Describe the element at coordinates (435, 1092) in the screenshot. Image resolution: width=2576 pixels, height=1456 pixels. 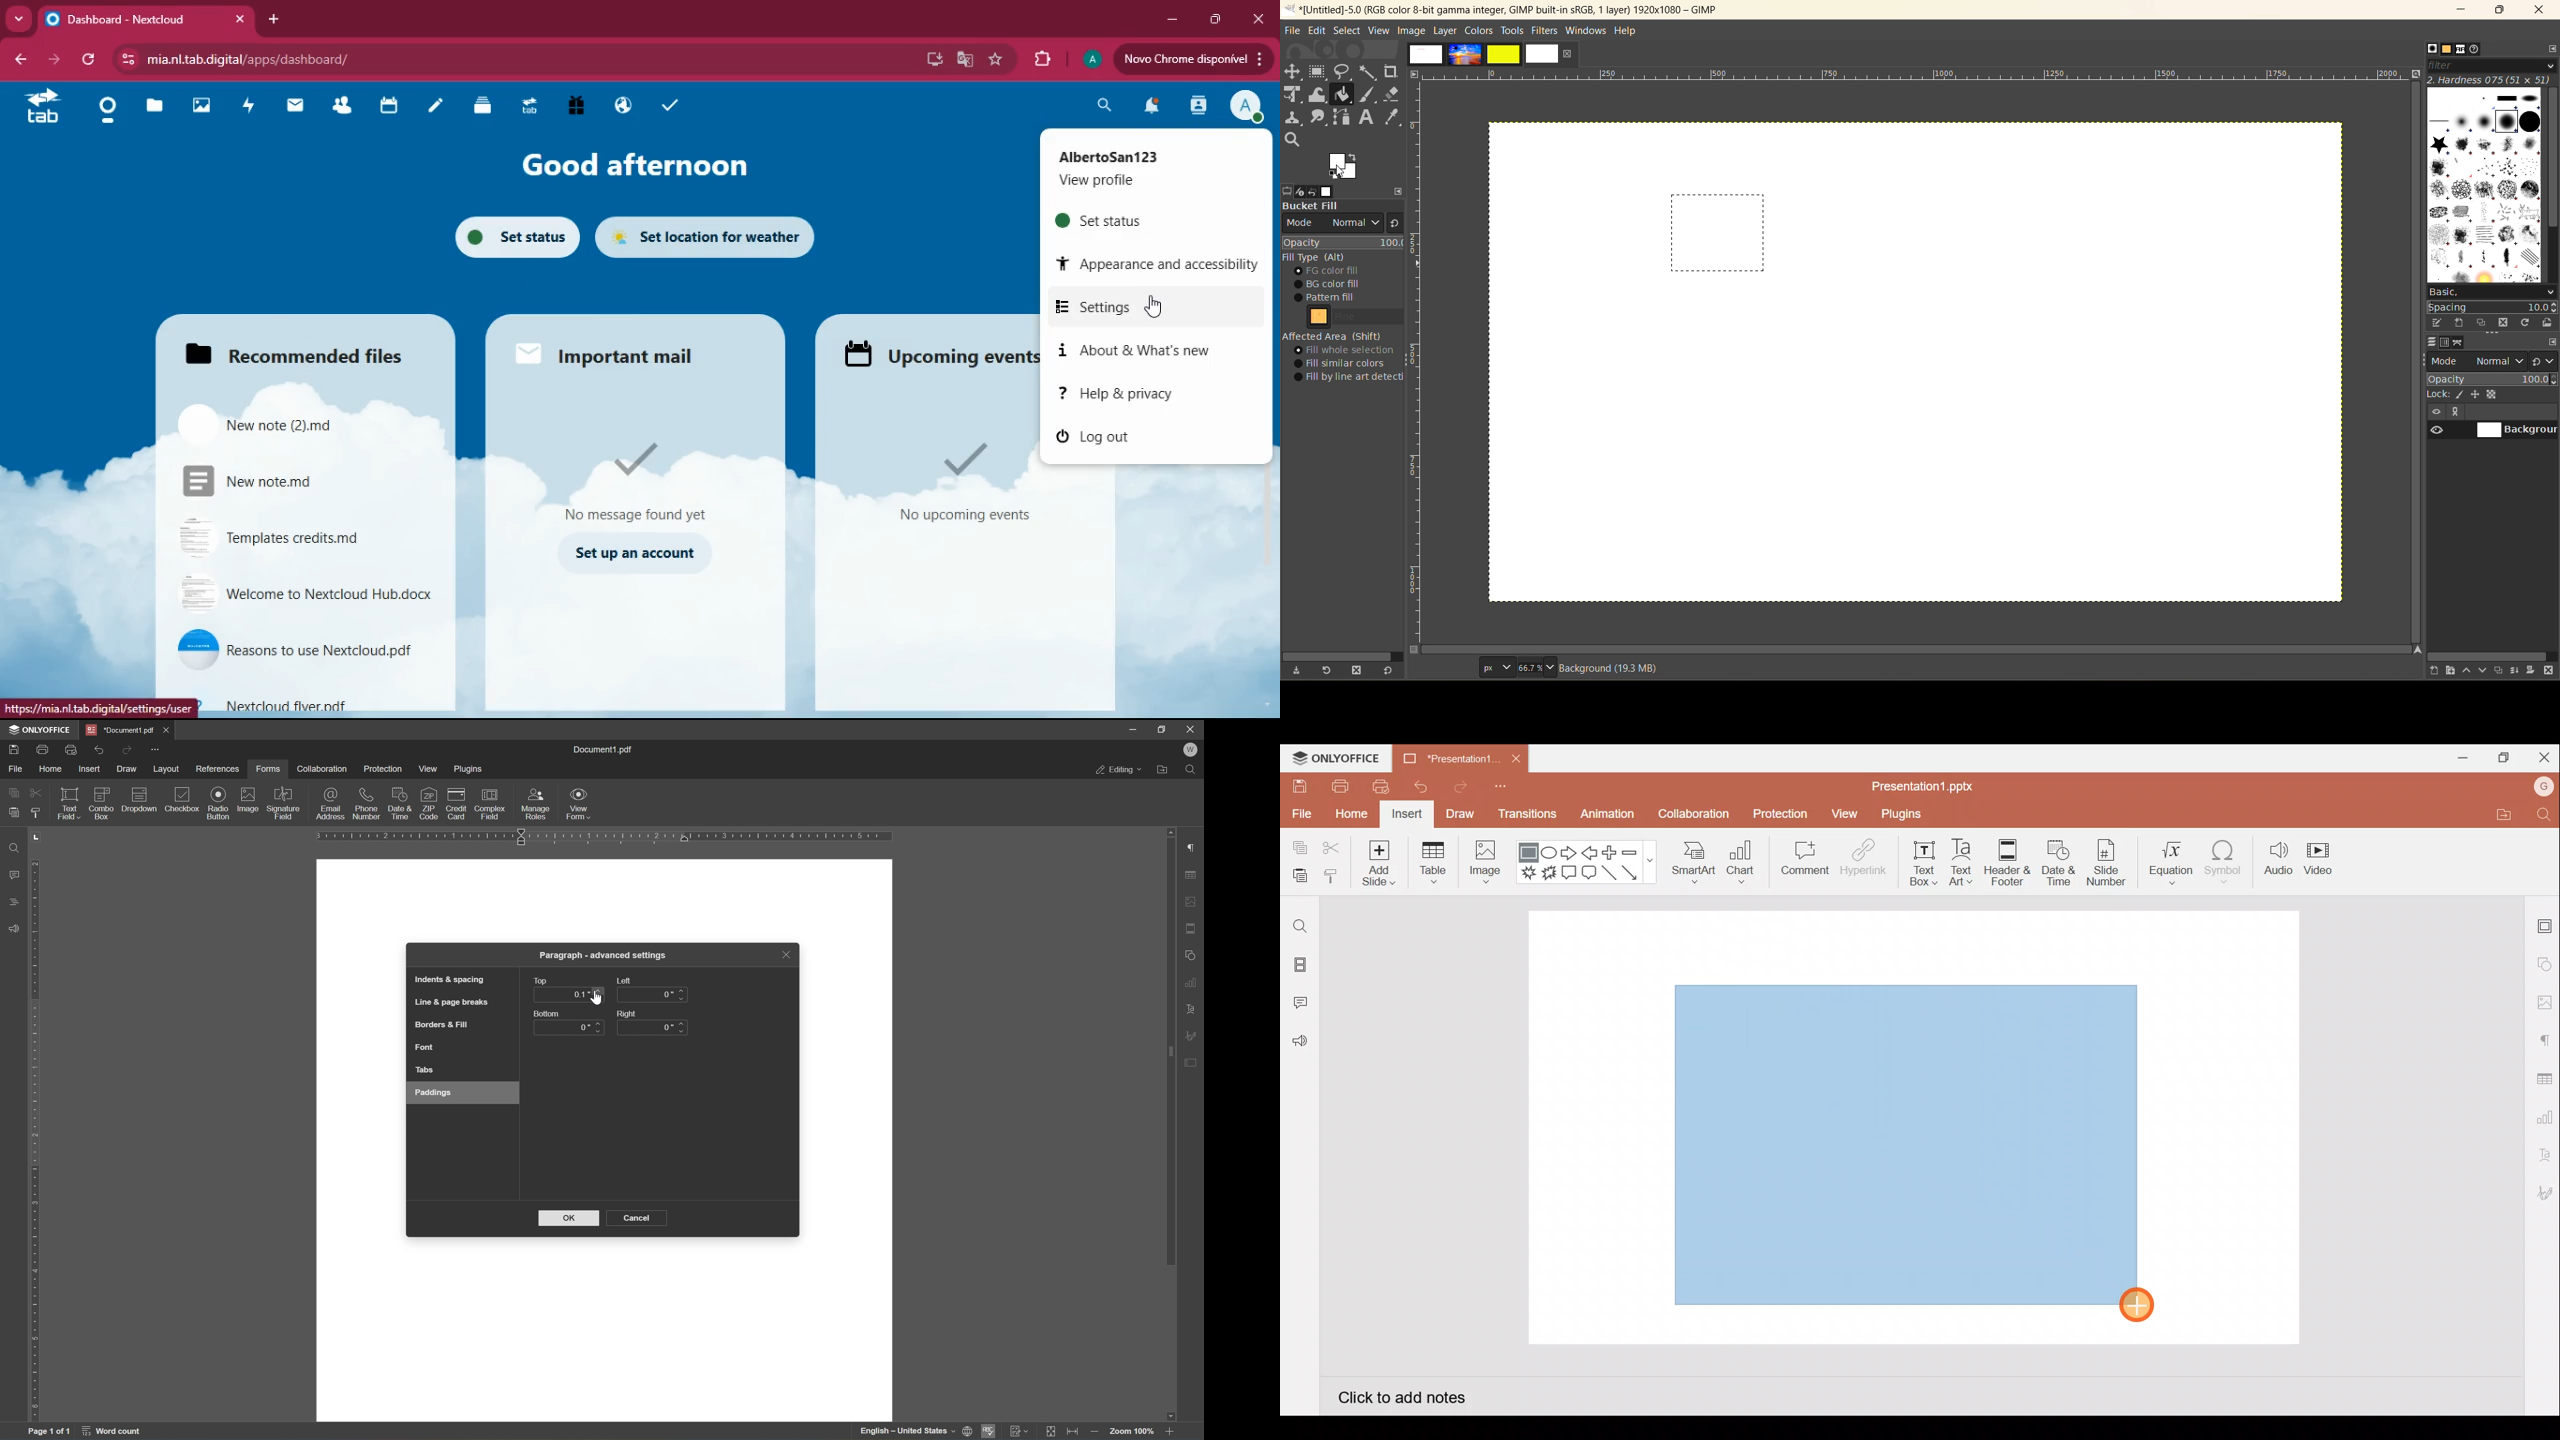
I see `paddings` at that location.